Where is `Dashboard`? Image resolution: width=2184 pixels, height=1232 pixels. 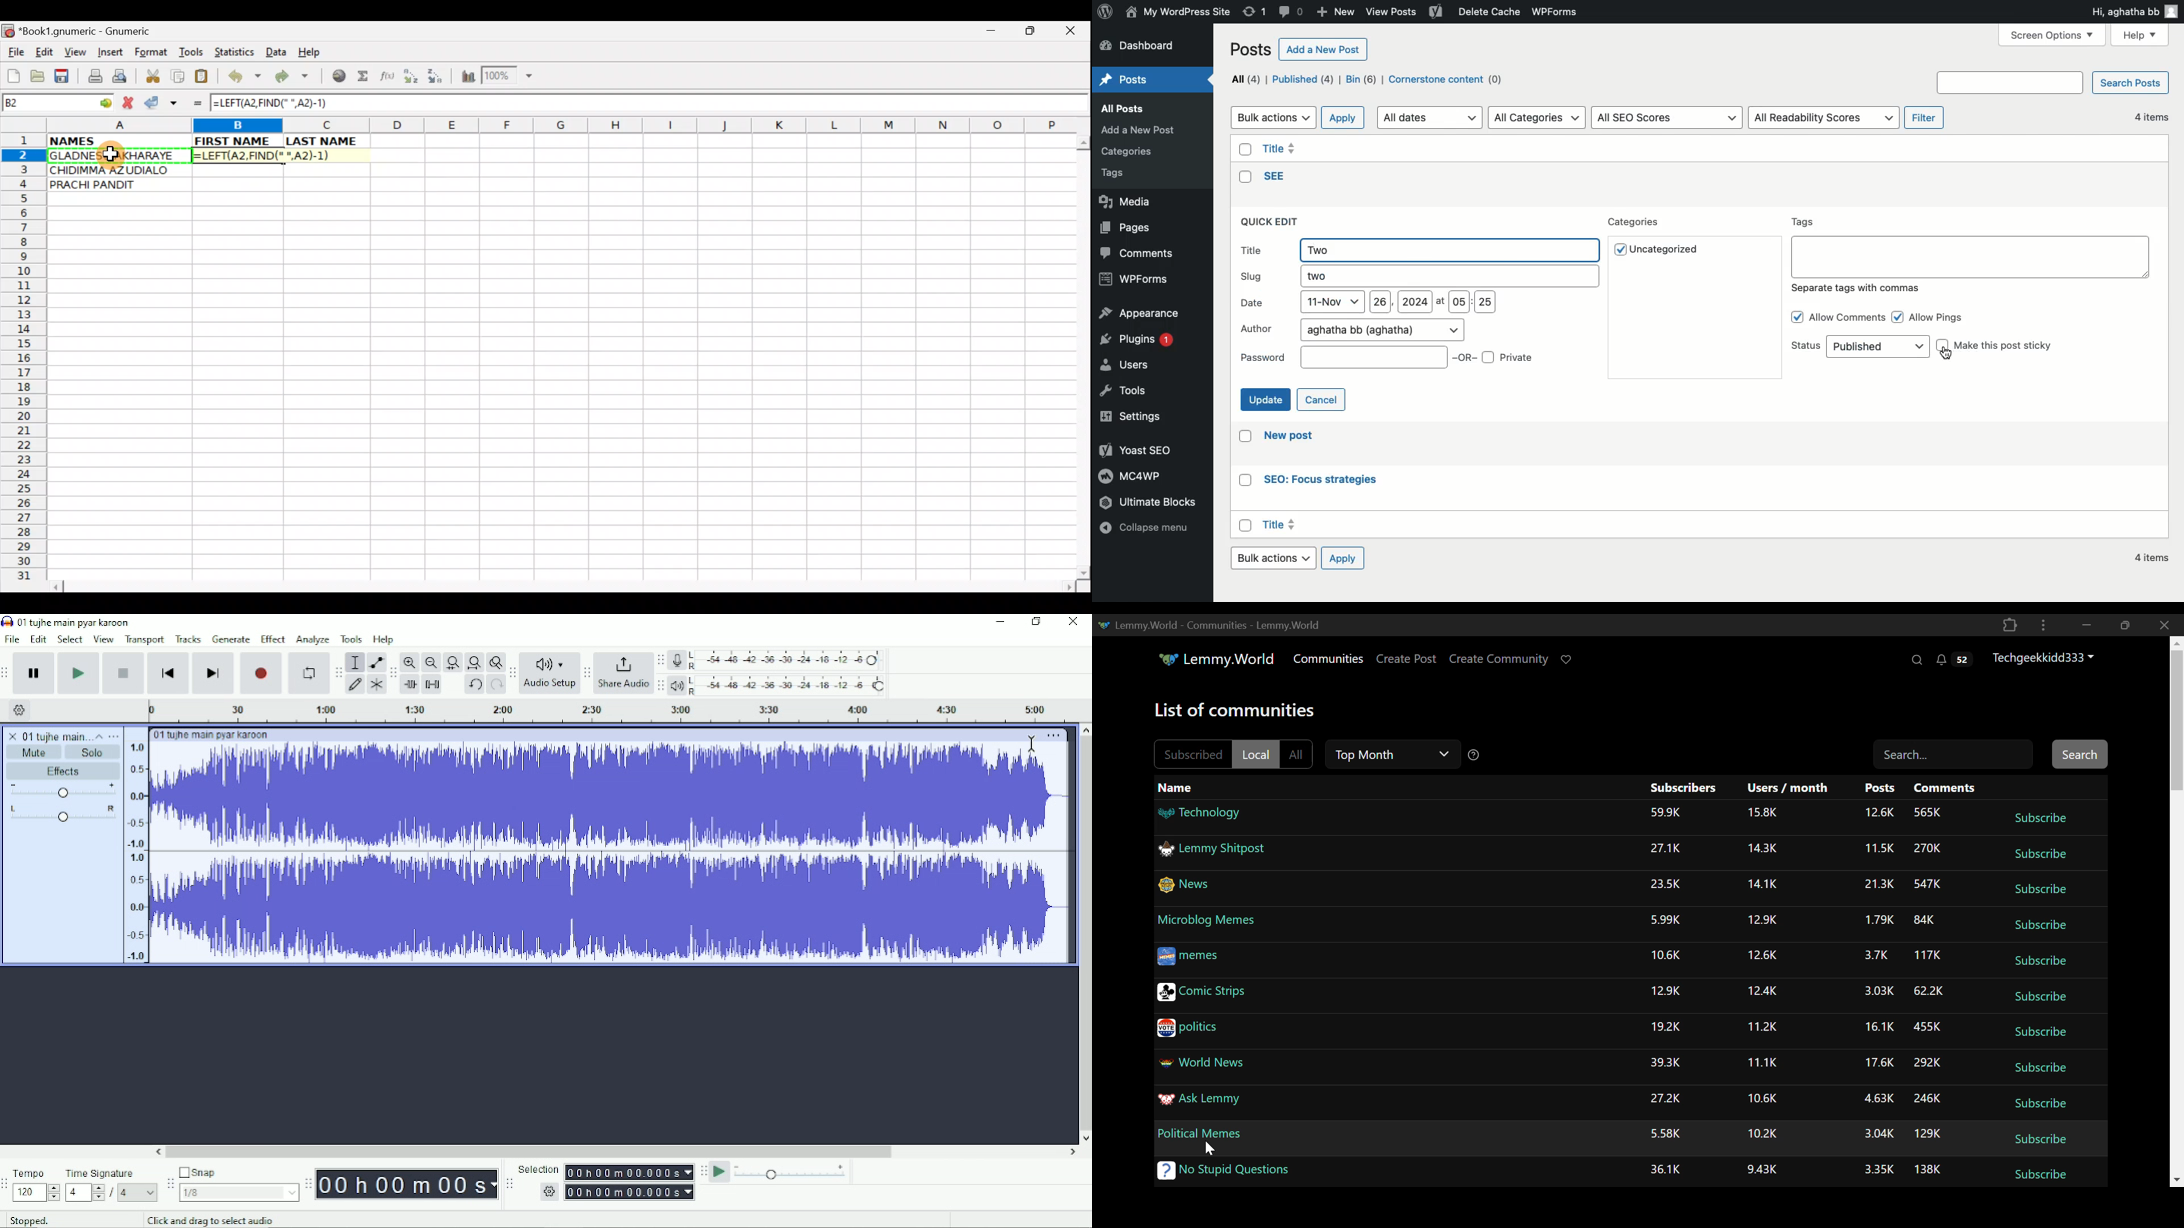 Dashboard is located at coordinates (1143, 46).